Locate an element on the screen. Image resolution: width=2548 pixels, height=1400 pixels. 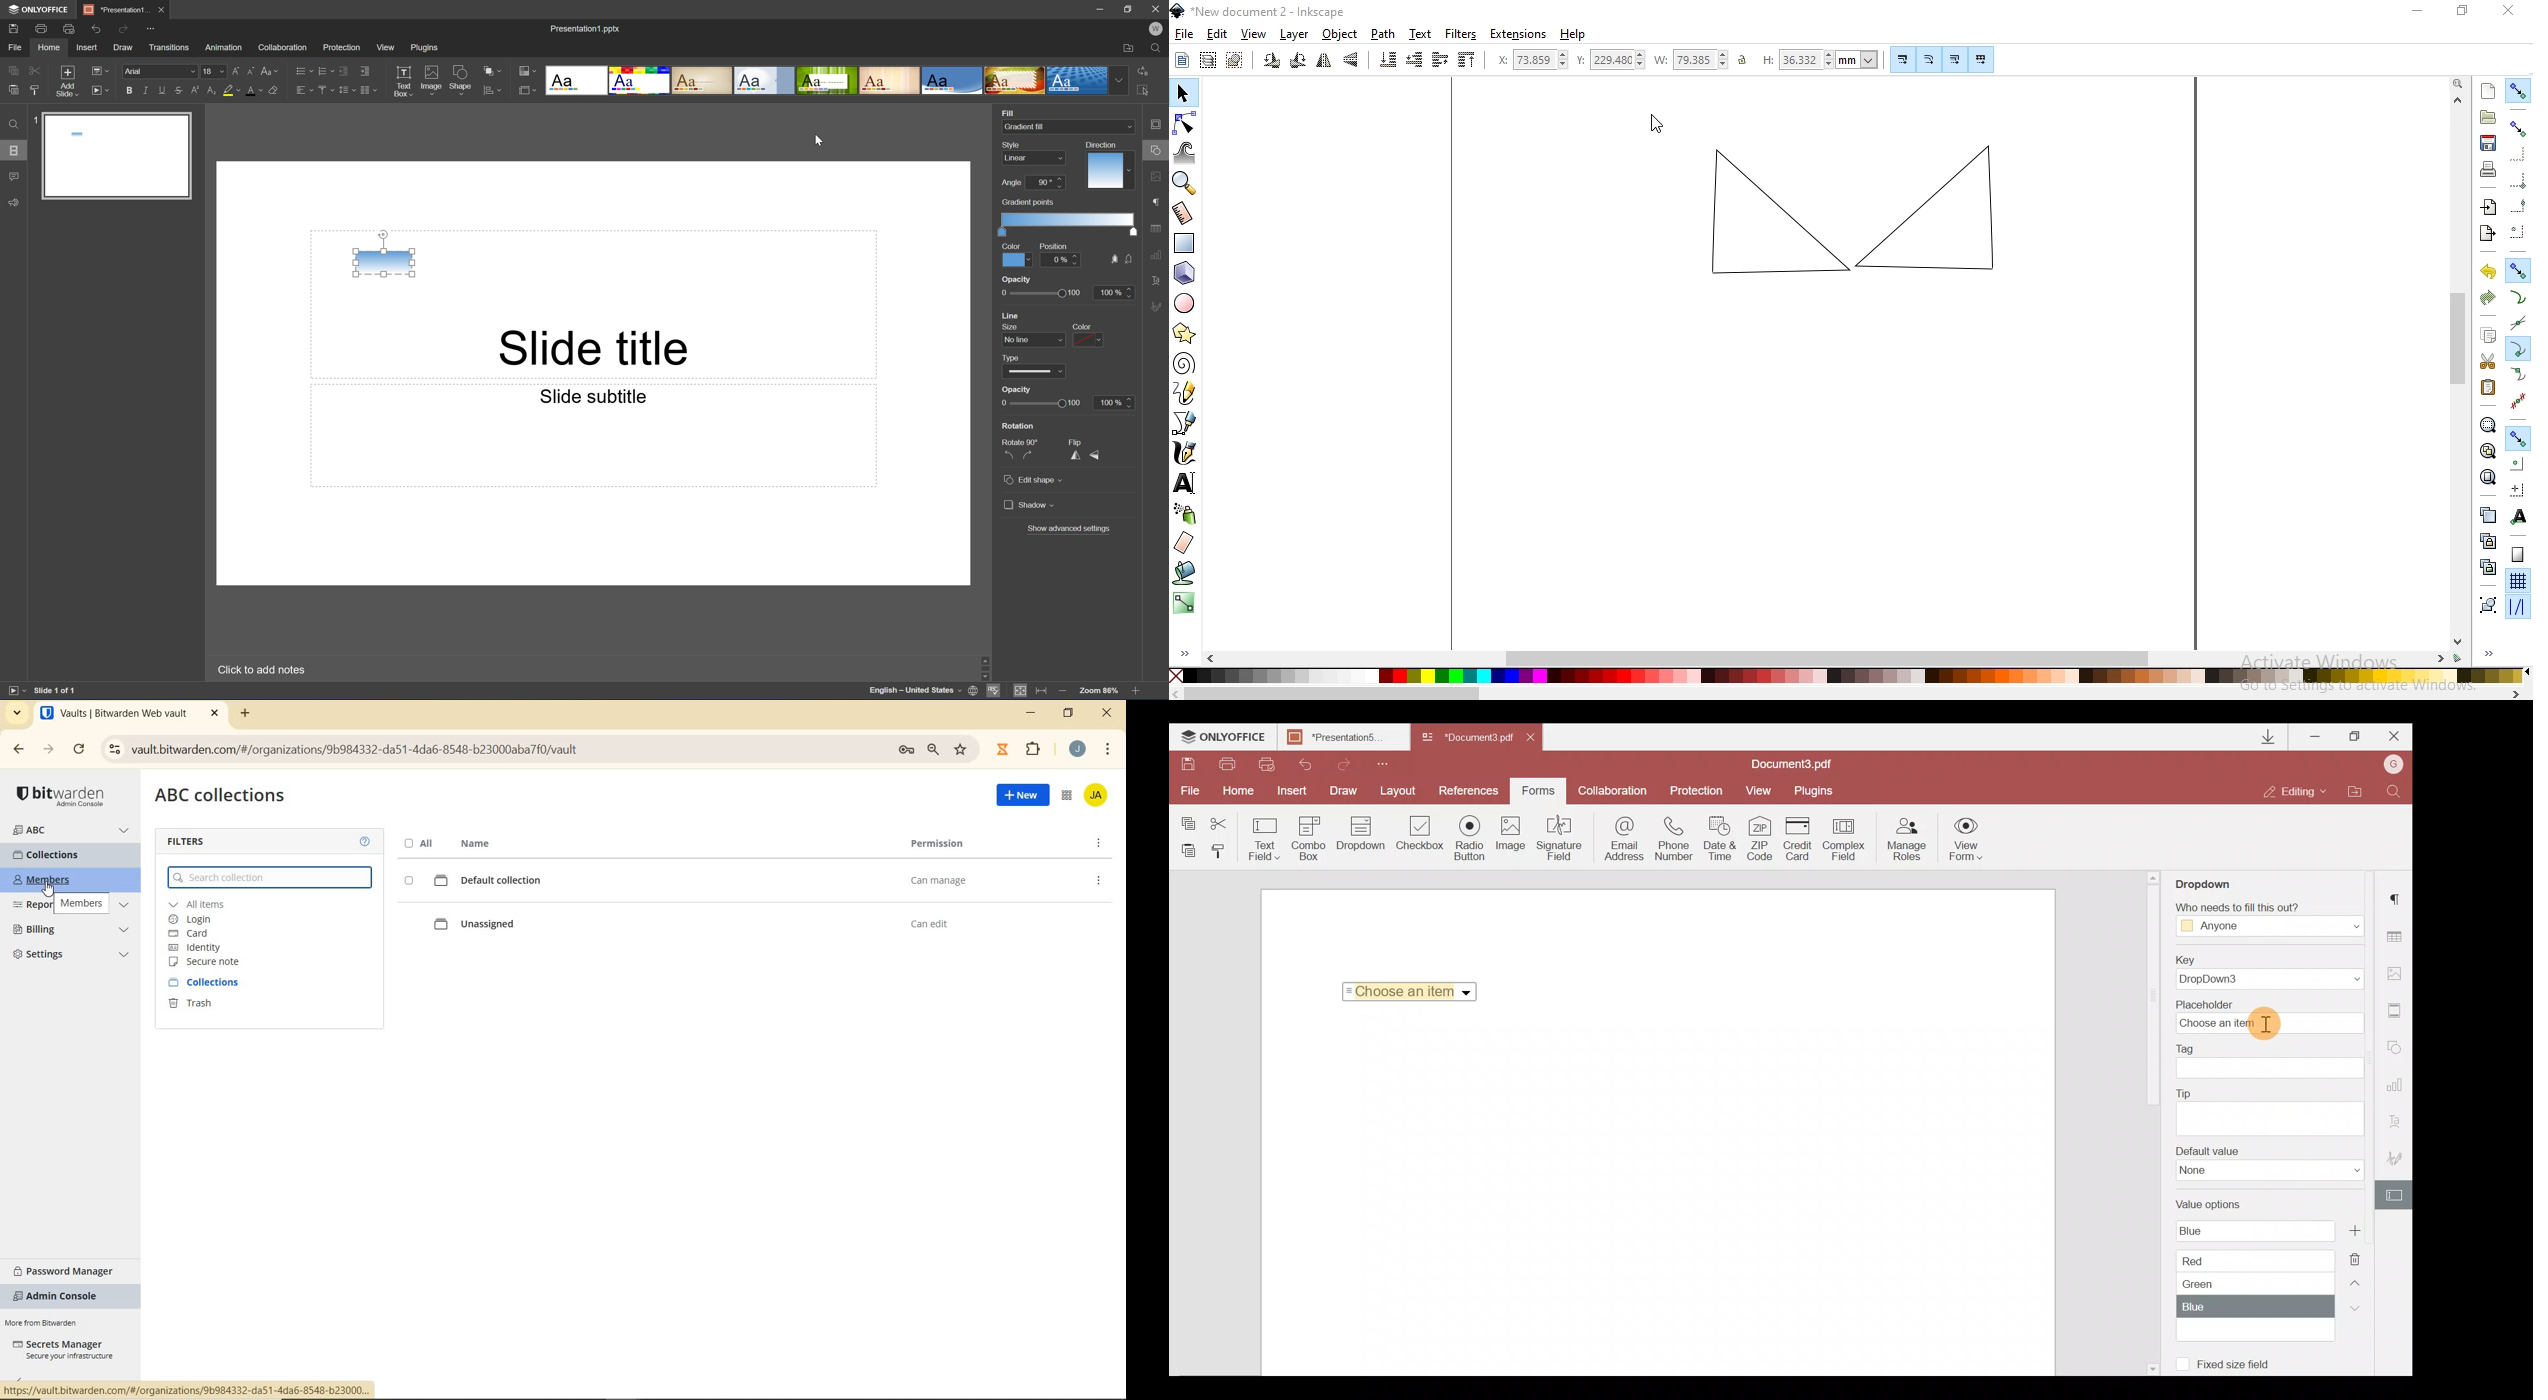
create 3D boxes is located at coordinates (1184, 274).